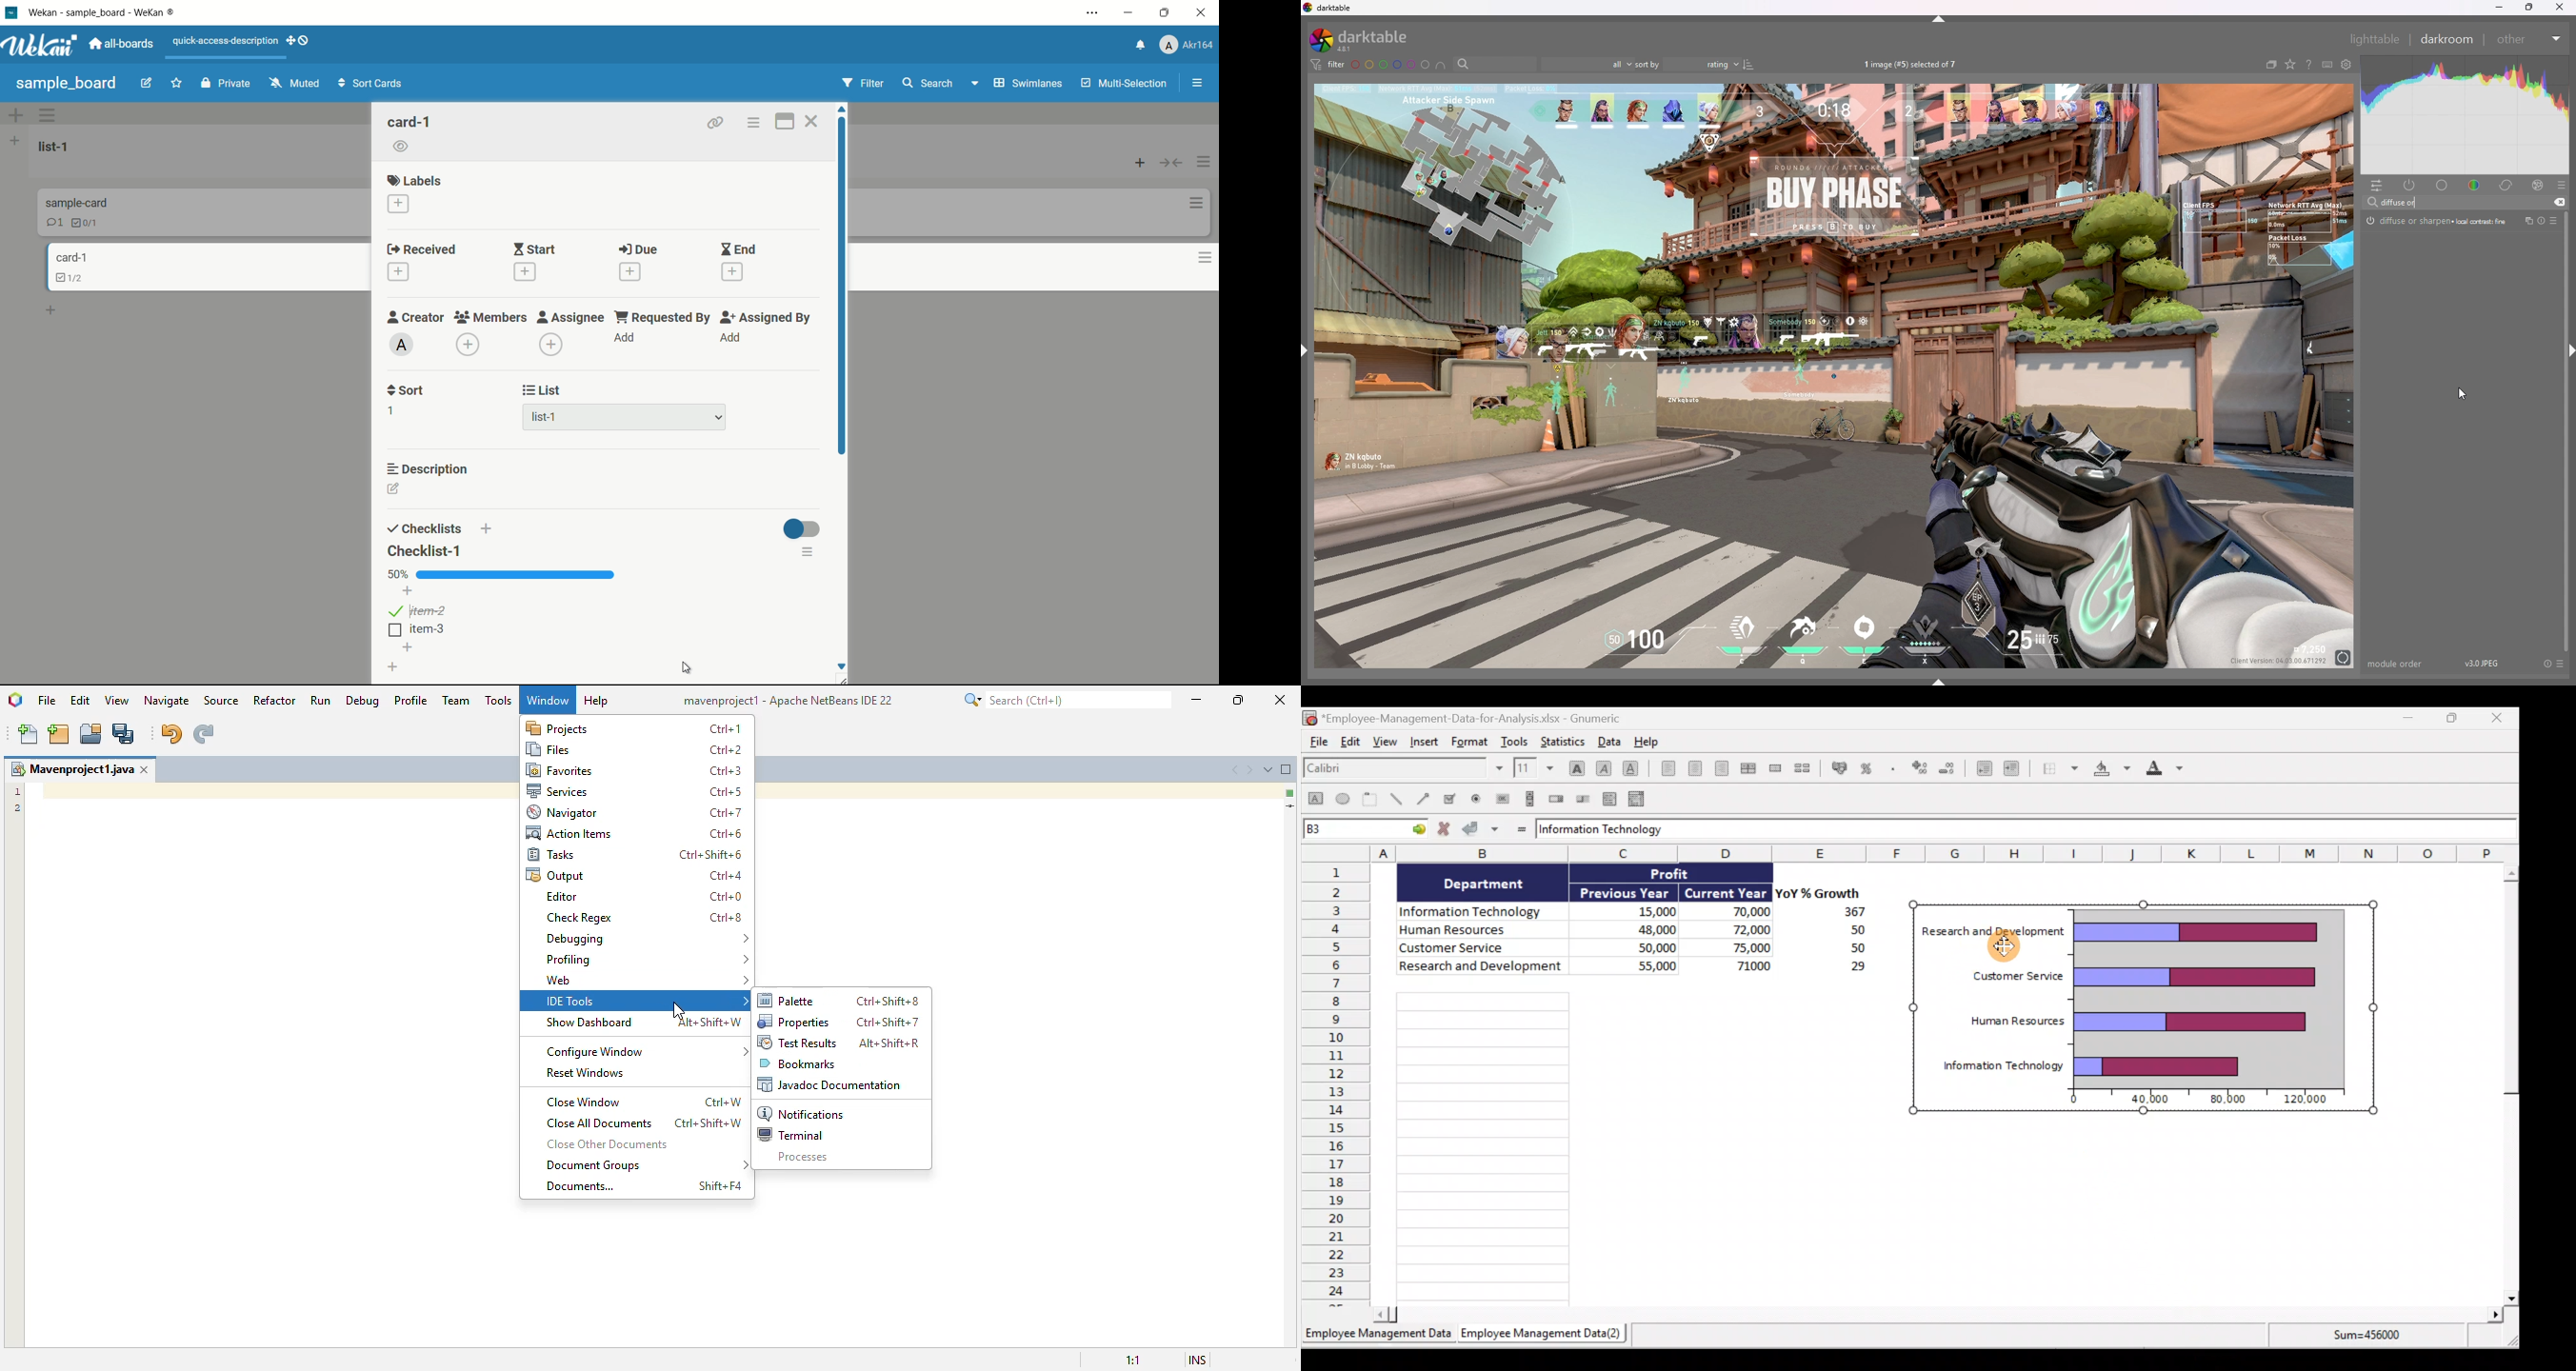 The height and width of the screenshot is (1372, 2576). Describe the element at coordinates (373, 84) in the screenshot. I see `sort cards` at that location.